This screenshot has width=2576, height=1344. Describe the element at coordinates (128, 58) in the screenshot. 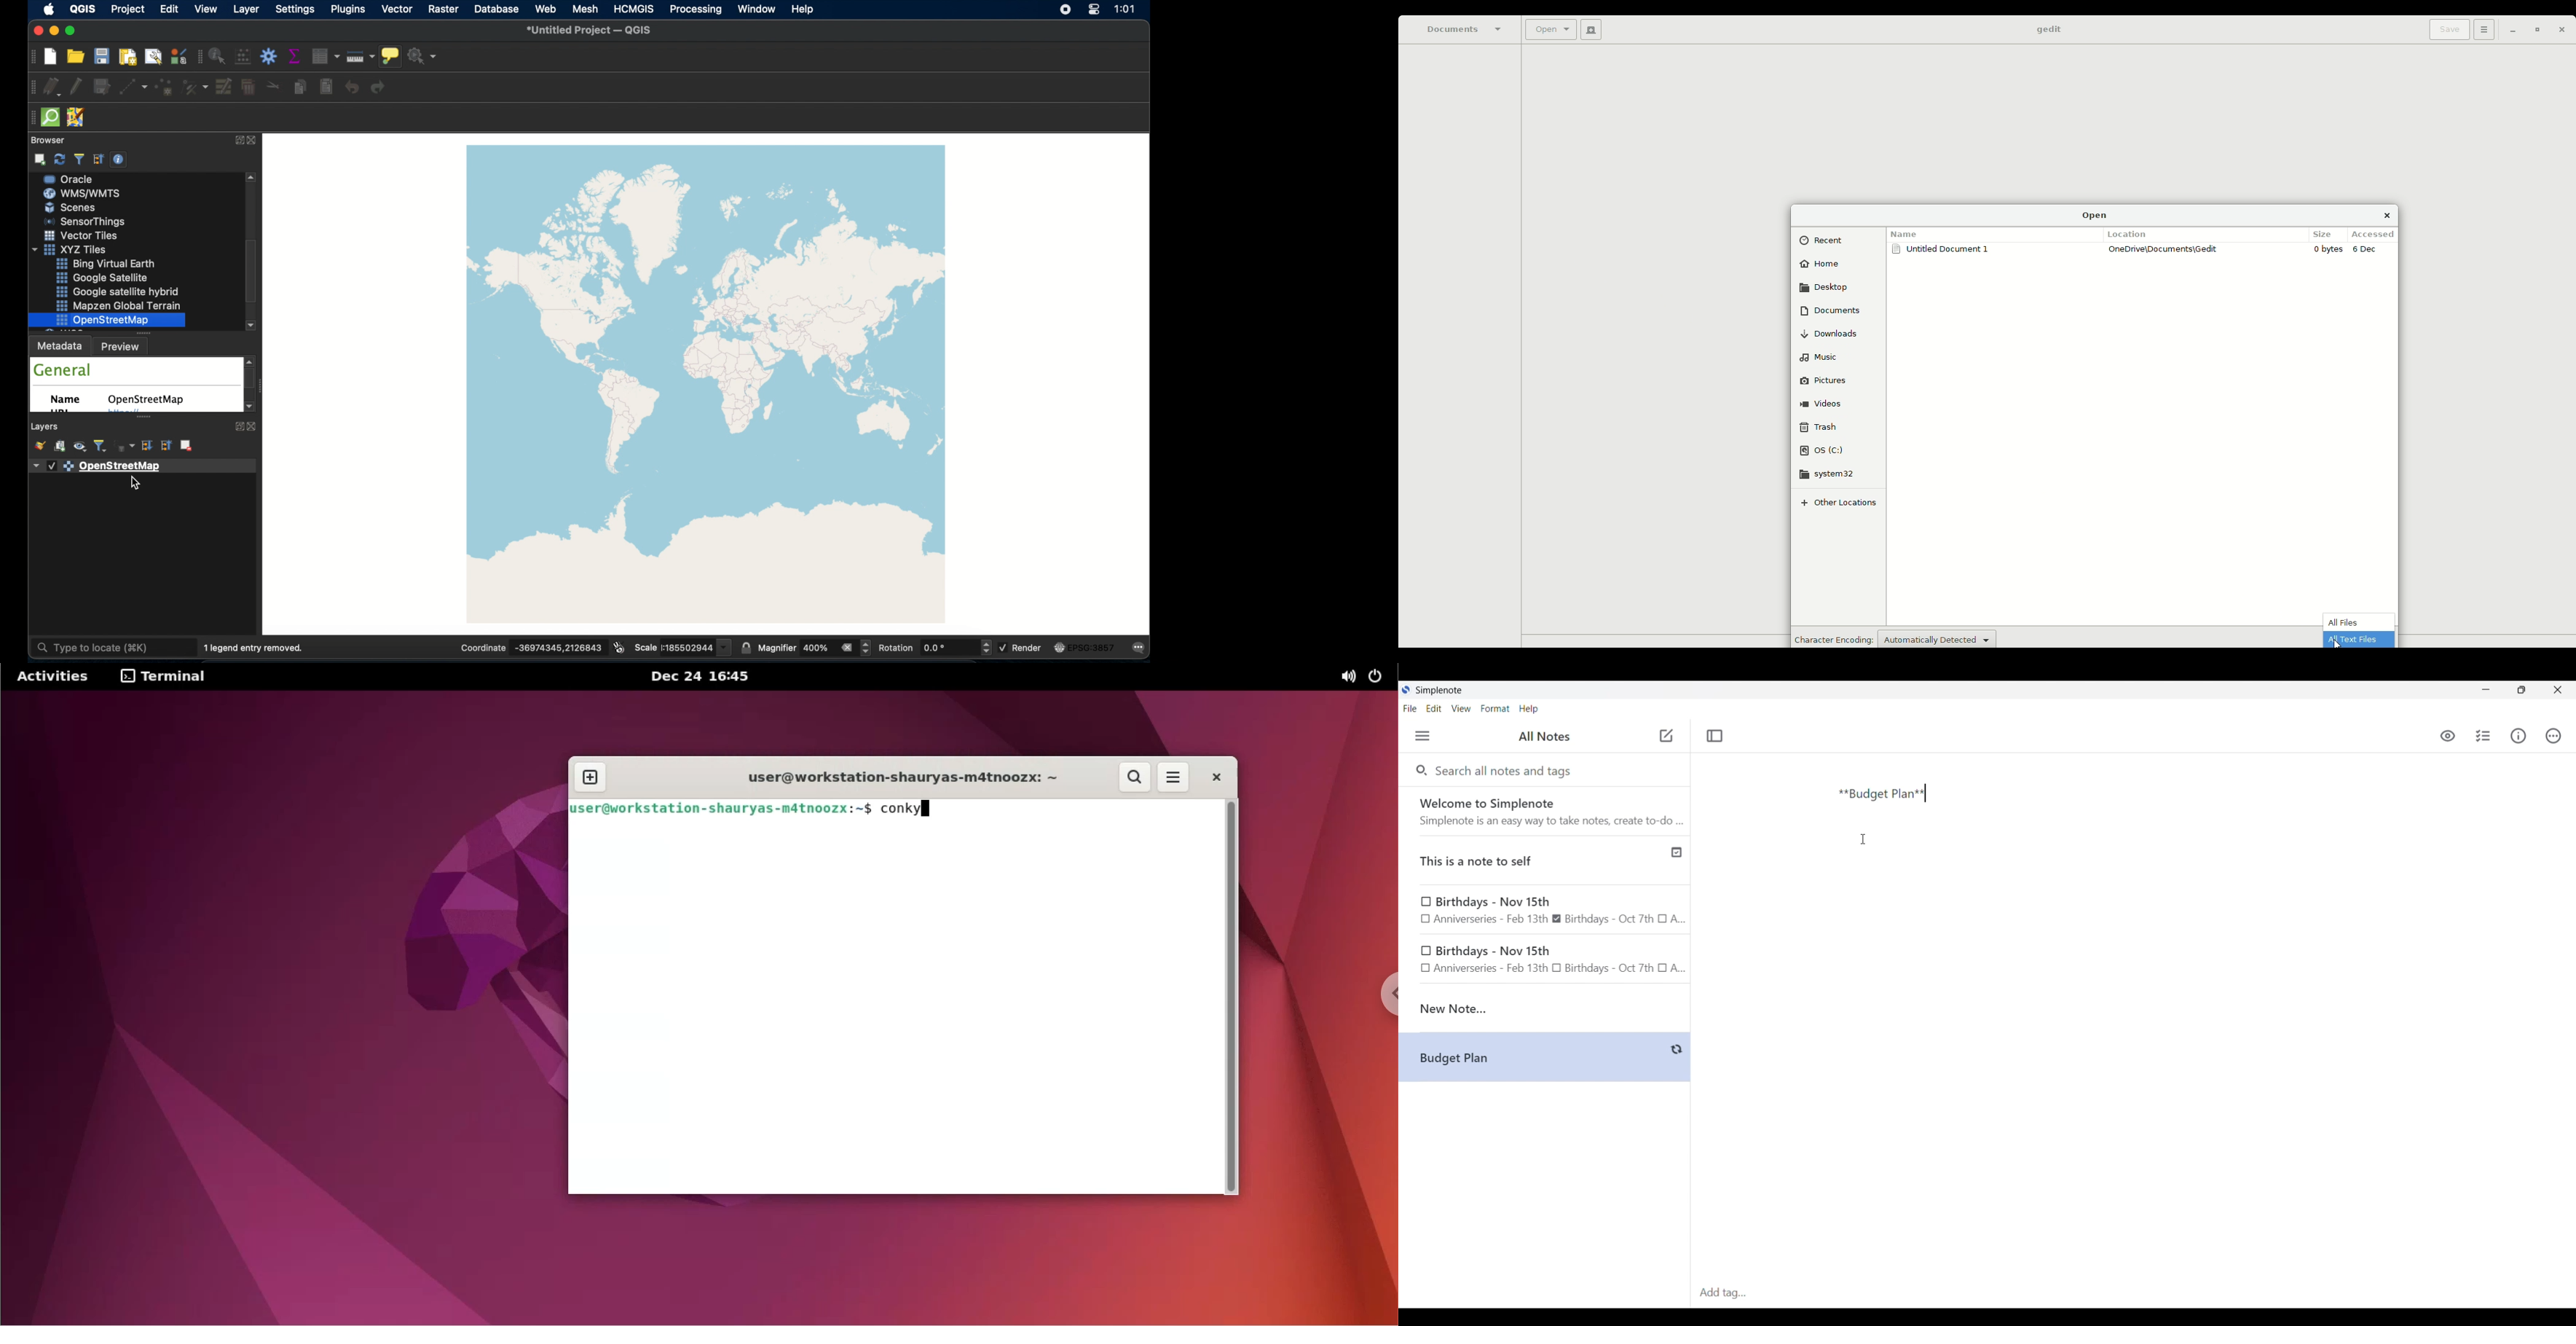

I see `new print layout` at that location.